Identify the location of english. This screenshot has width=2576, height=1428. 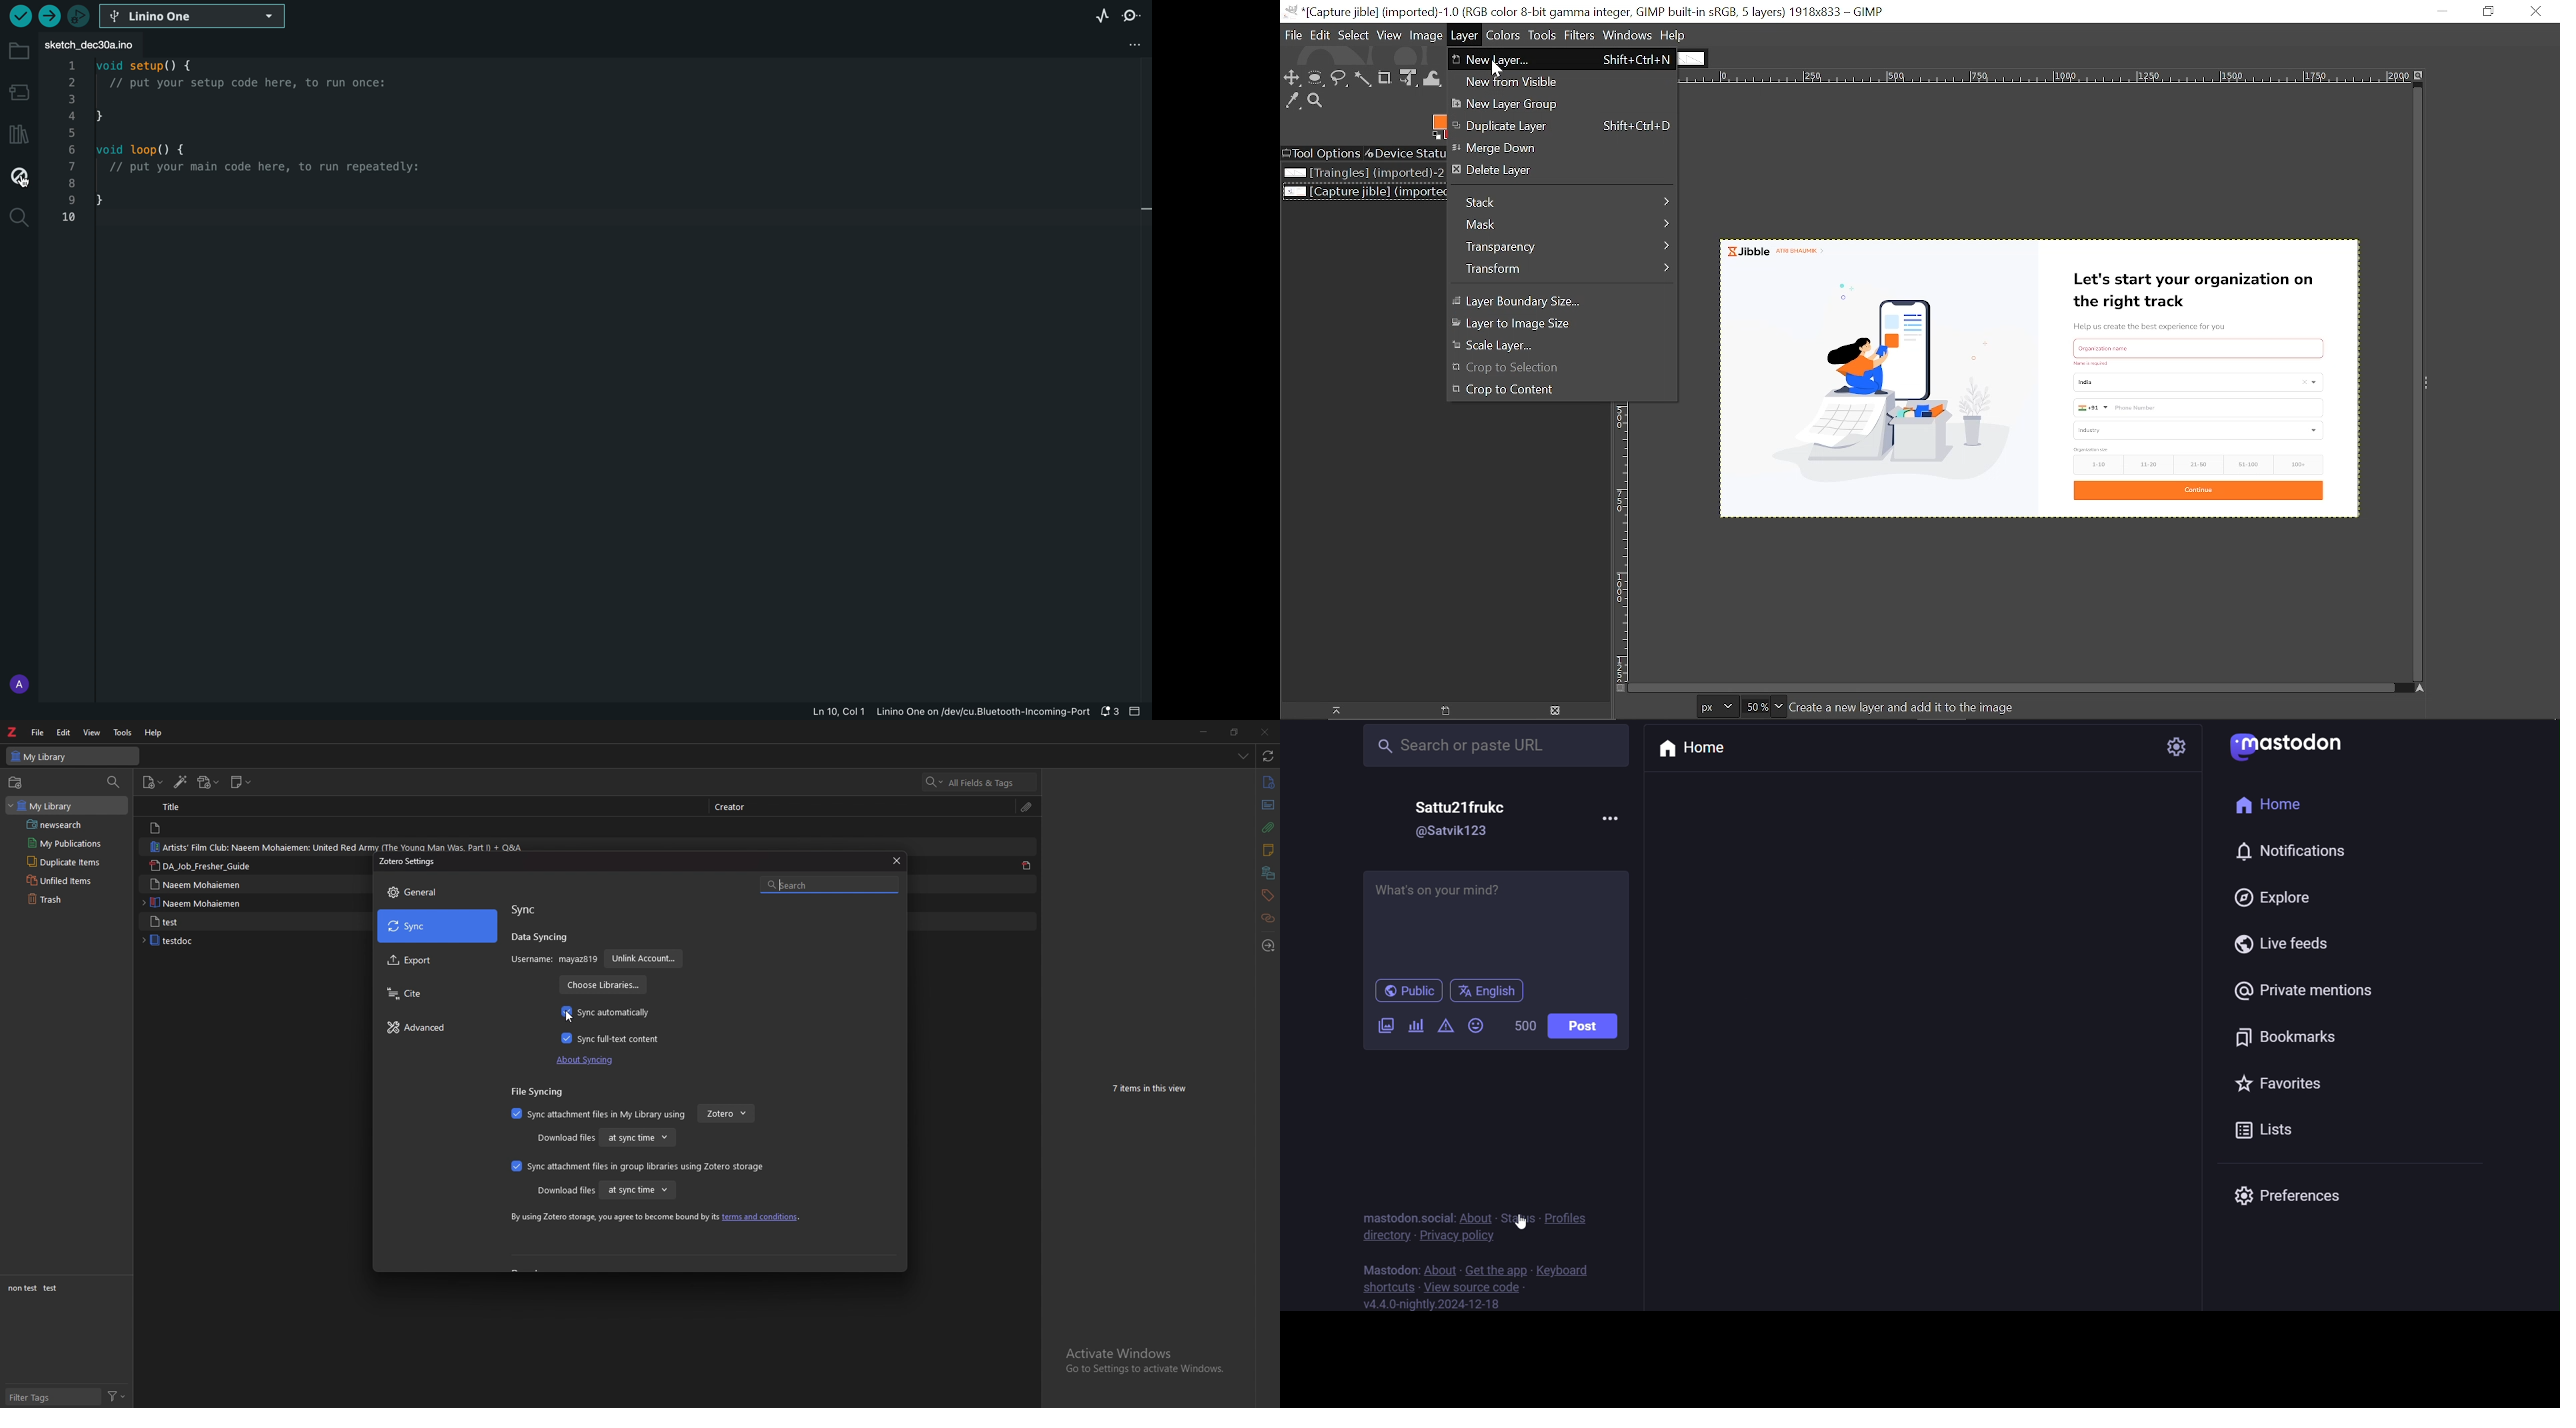
(1489, 992).